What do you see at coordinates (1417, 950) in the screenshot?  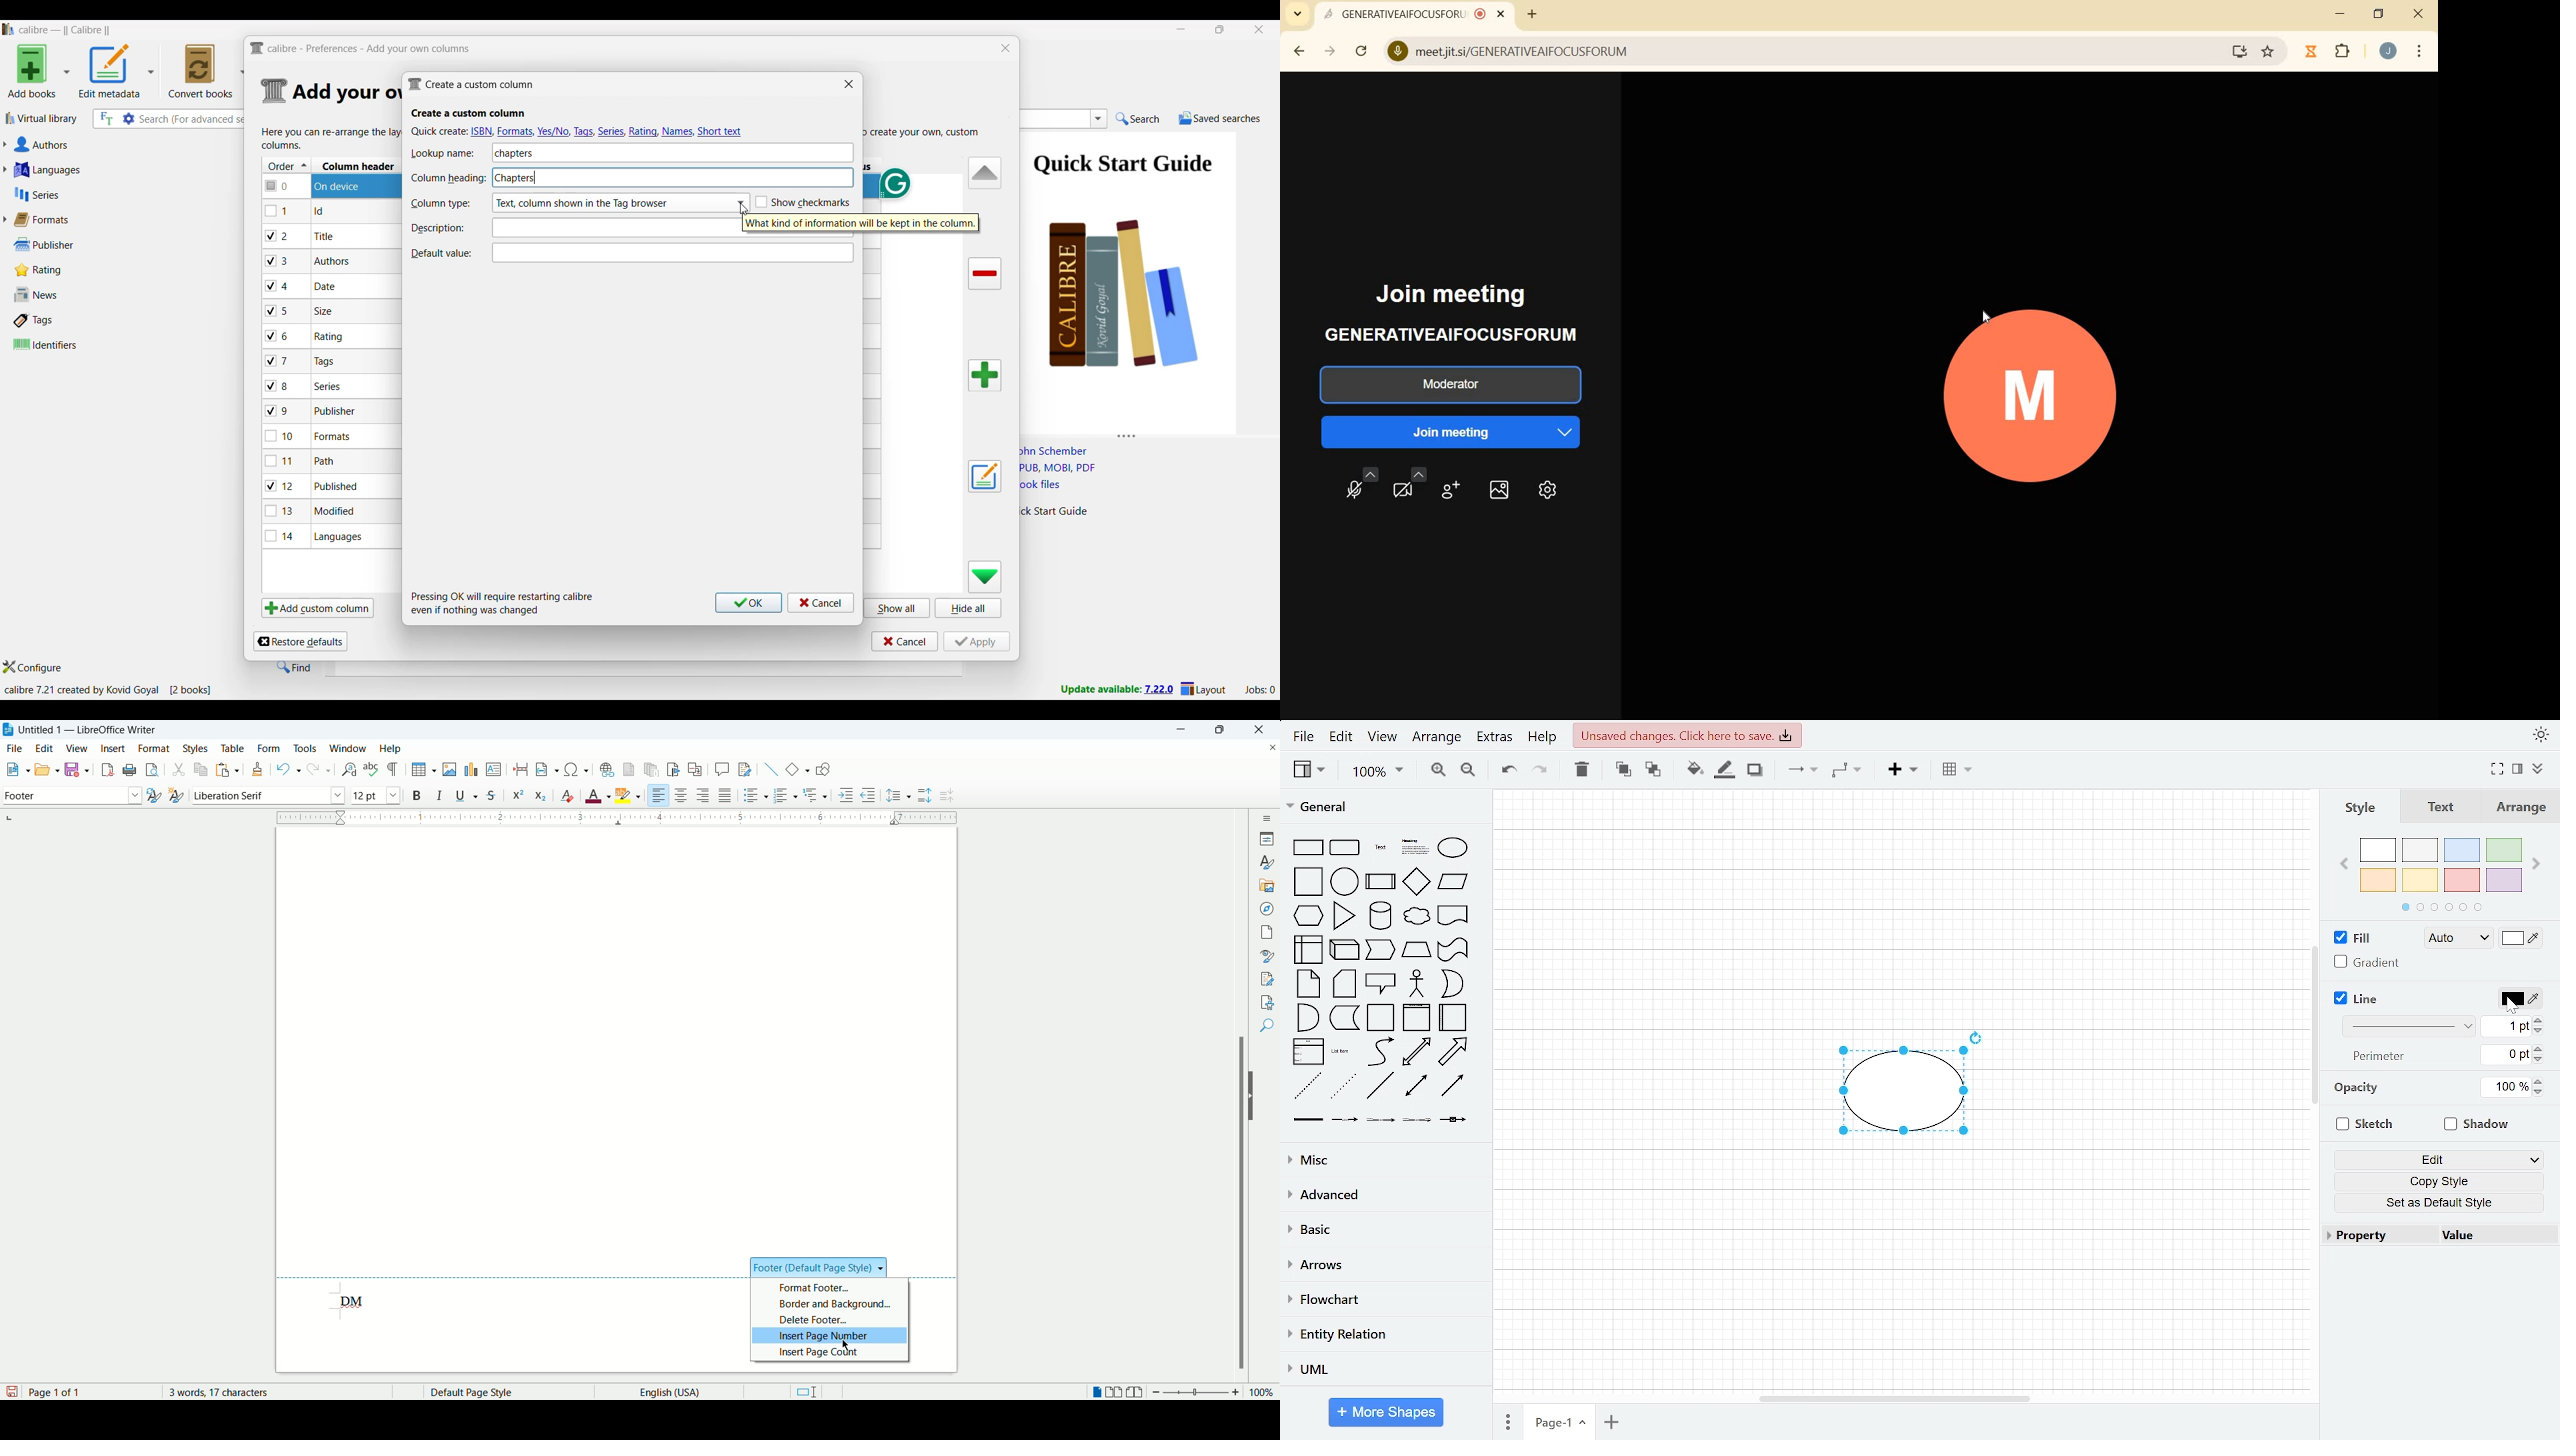 I see `trapezoid` at bounding box center [1417, 950].